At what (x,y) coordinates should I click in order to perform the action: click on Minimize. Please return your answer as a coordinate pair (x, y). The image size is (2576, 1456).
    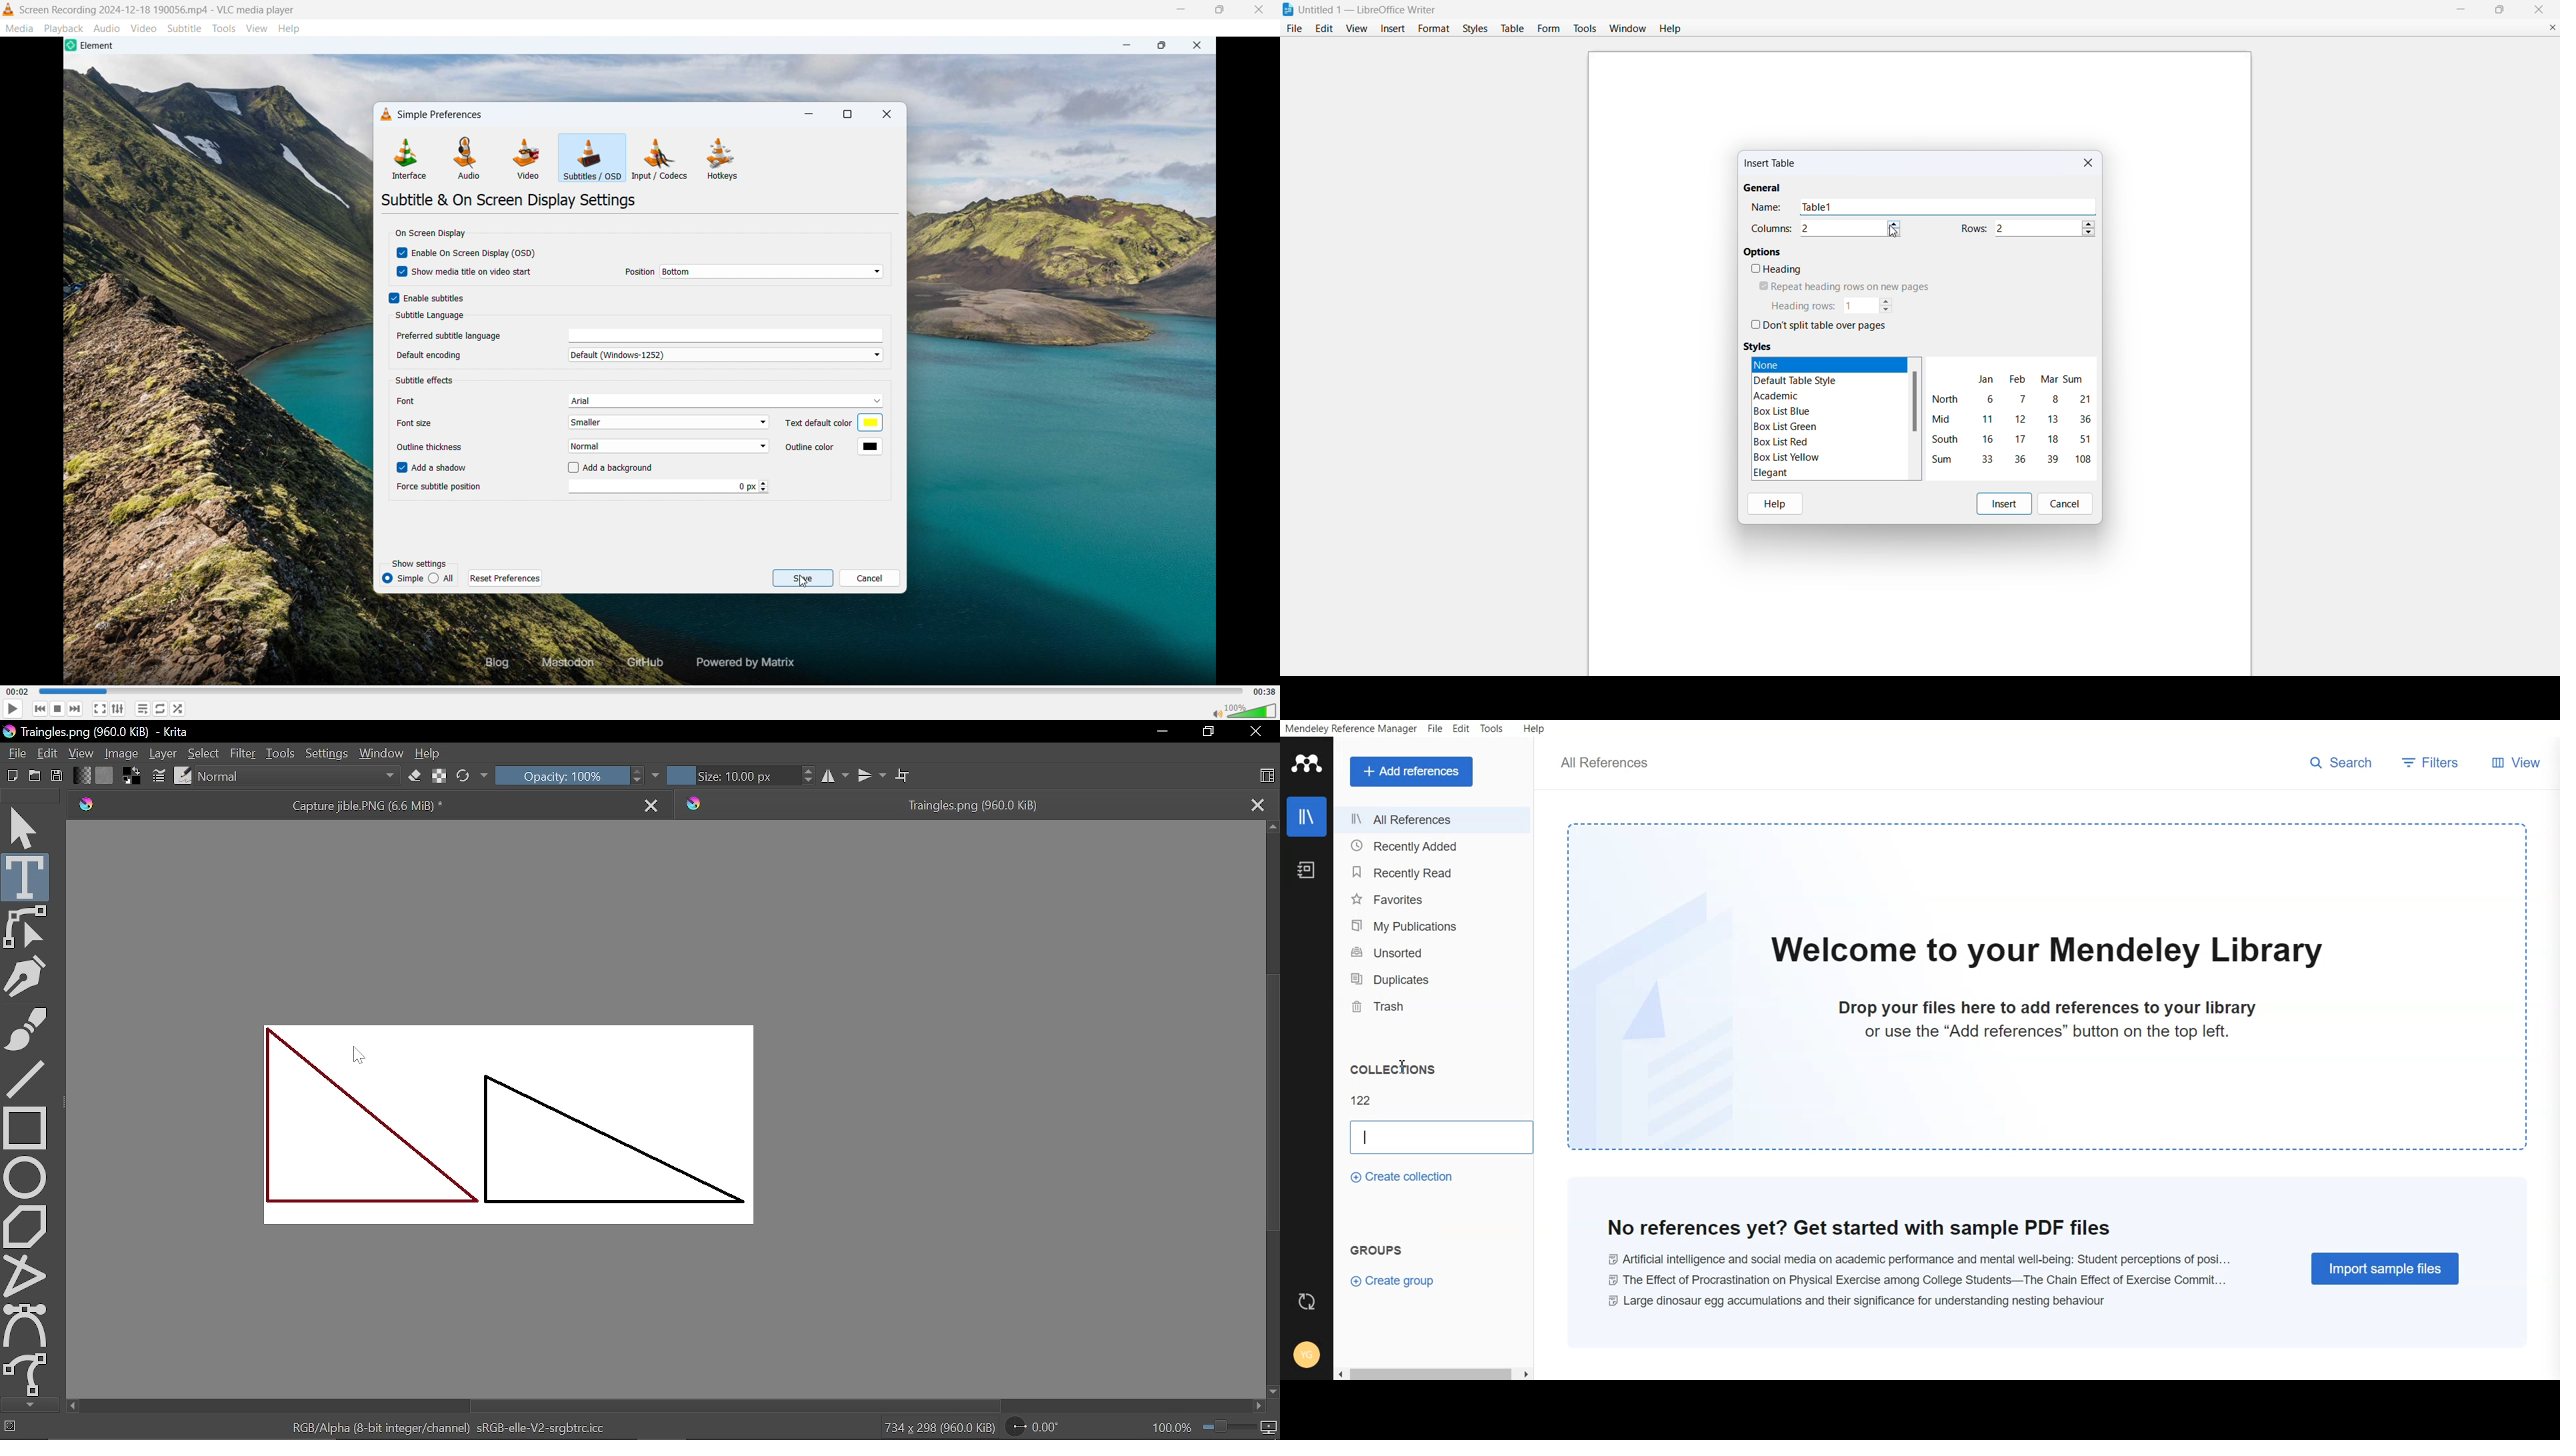
    Looking at the image, I should click on (1160, 732).